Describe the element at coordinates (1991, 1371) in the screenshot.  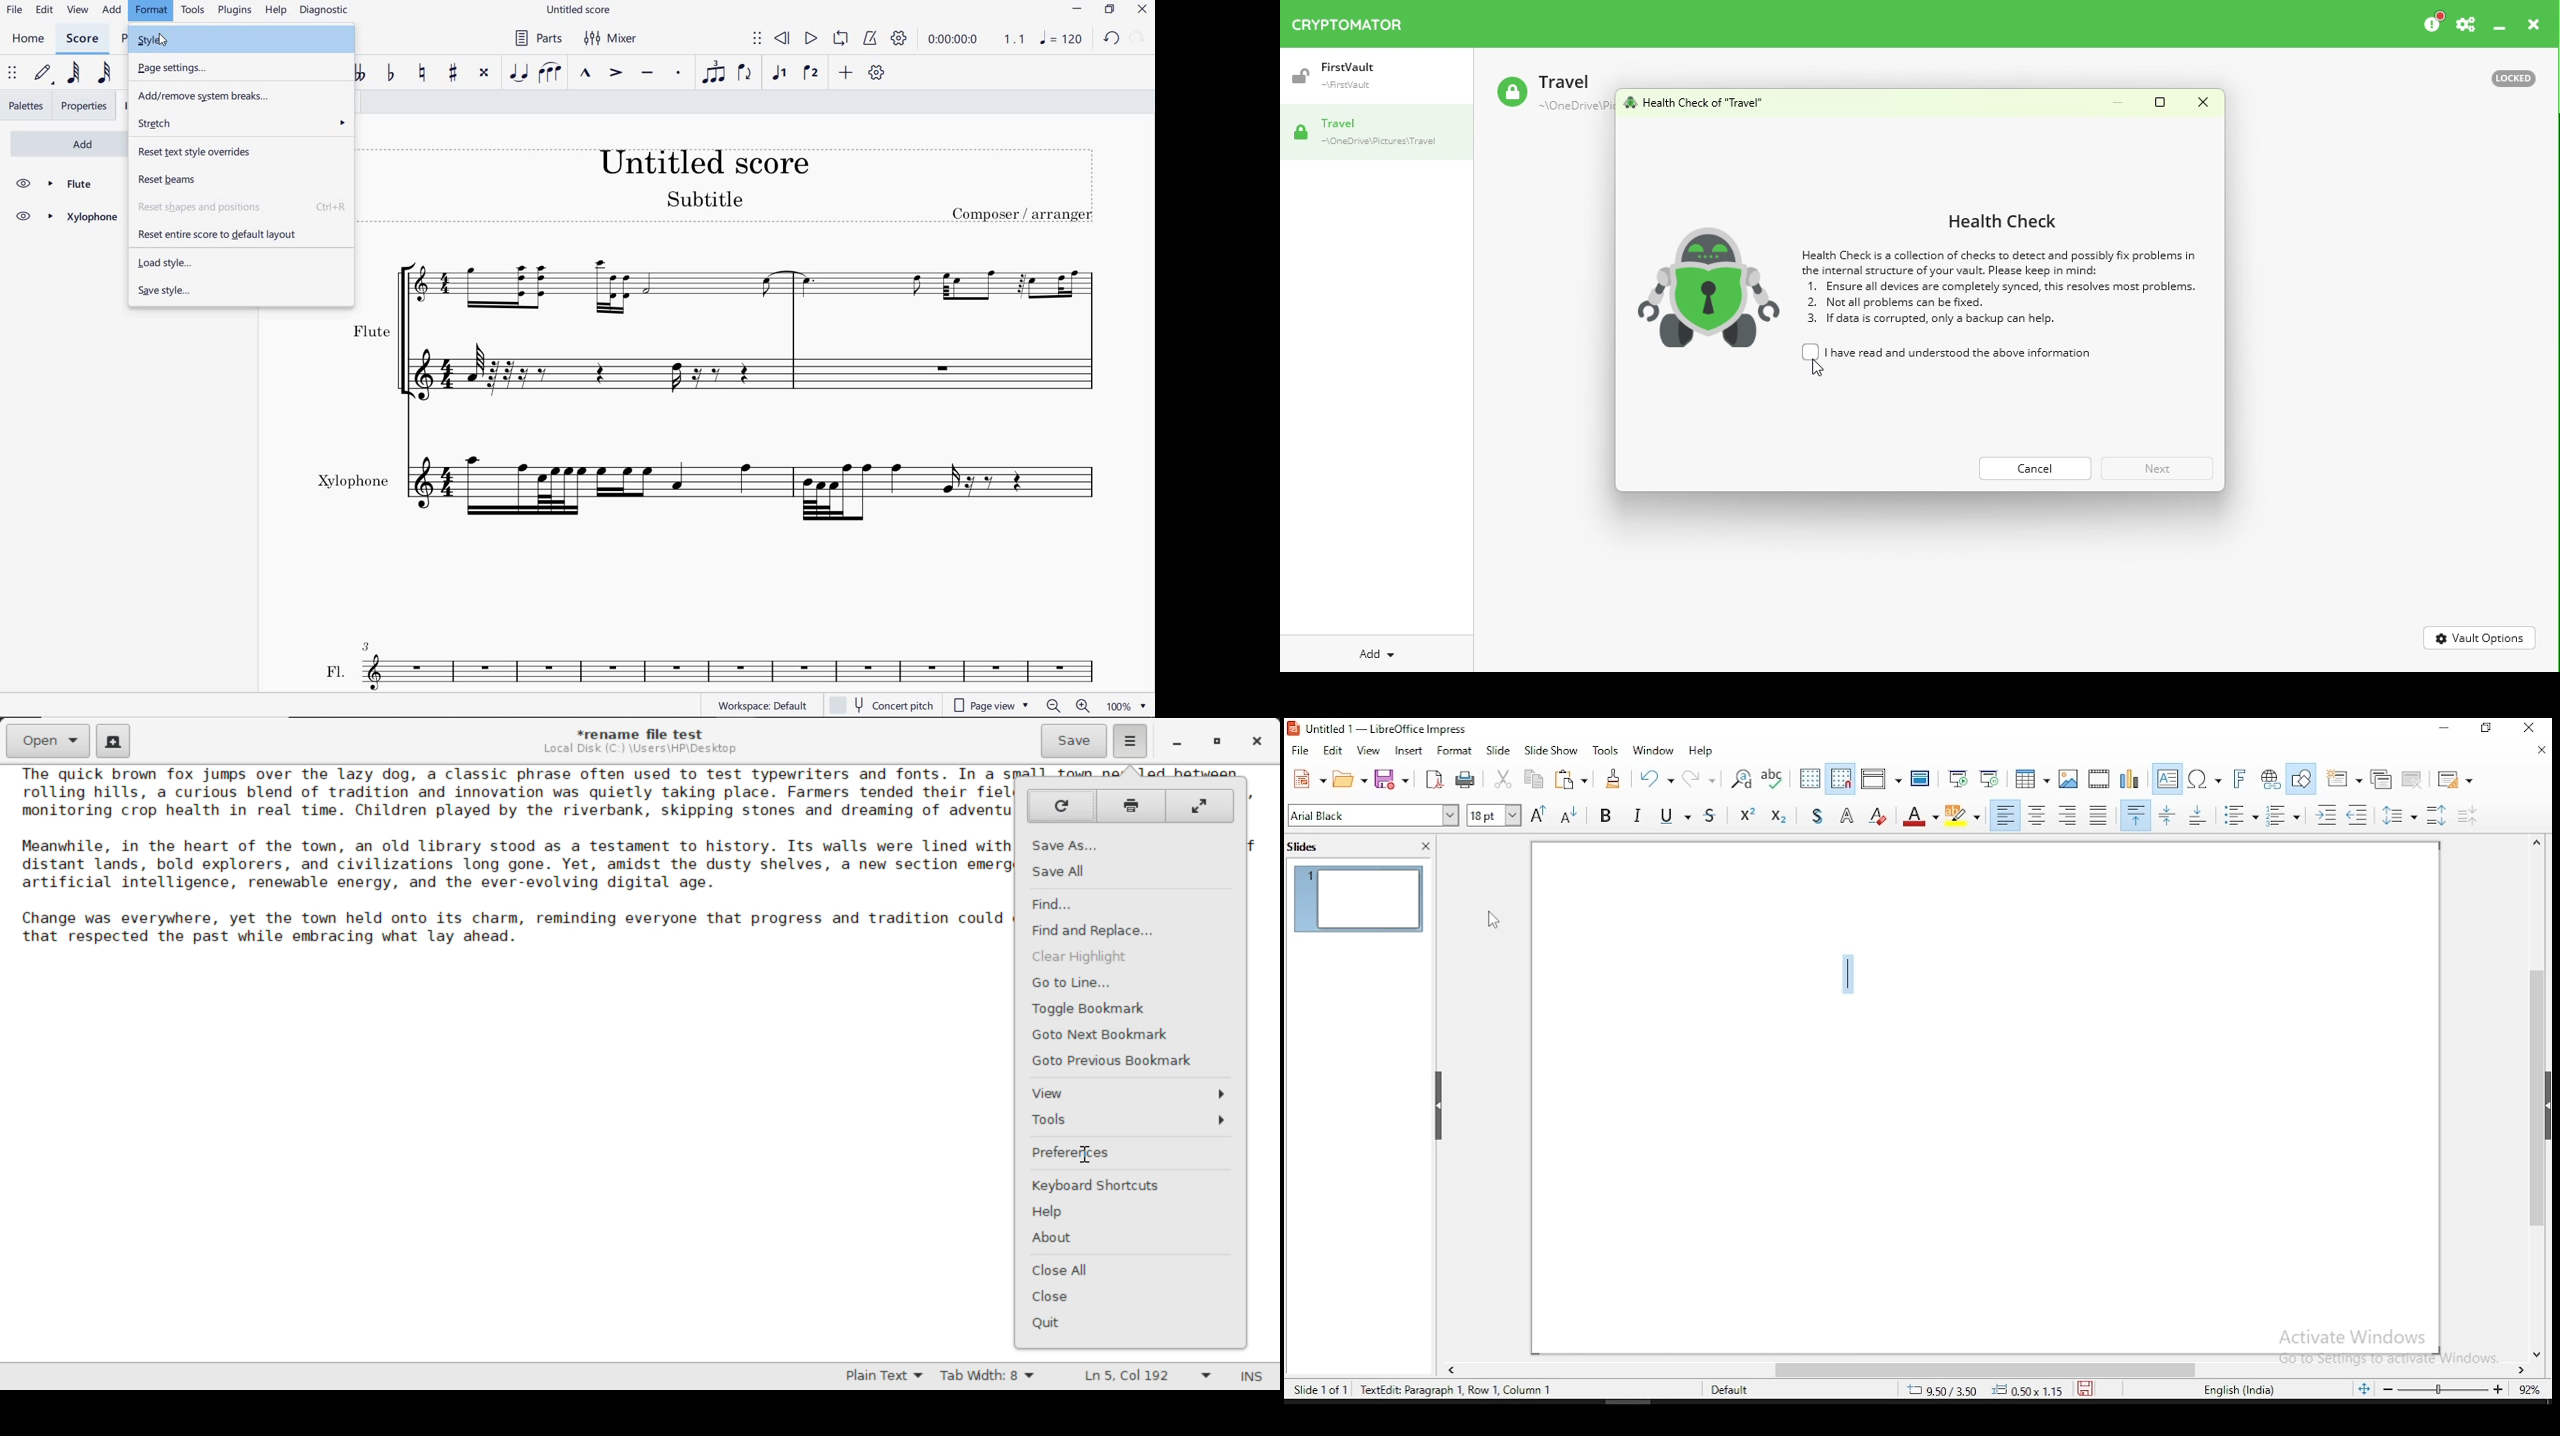
I see `scroll bar` at that location.